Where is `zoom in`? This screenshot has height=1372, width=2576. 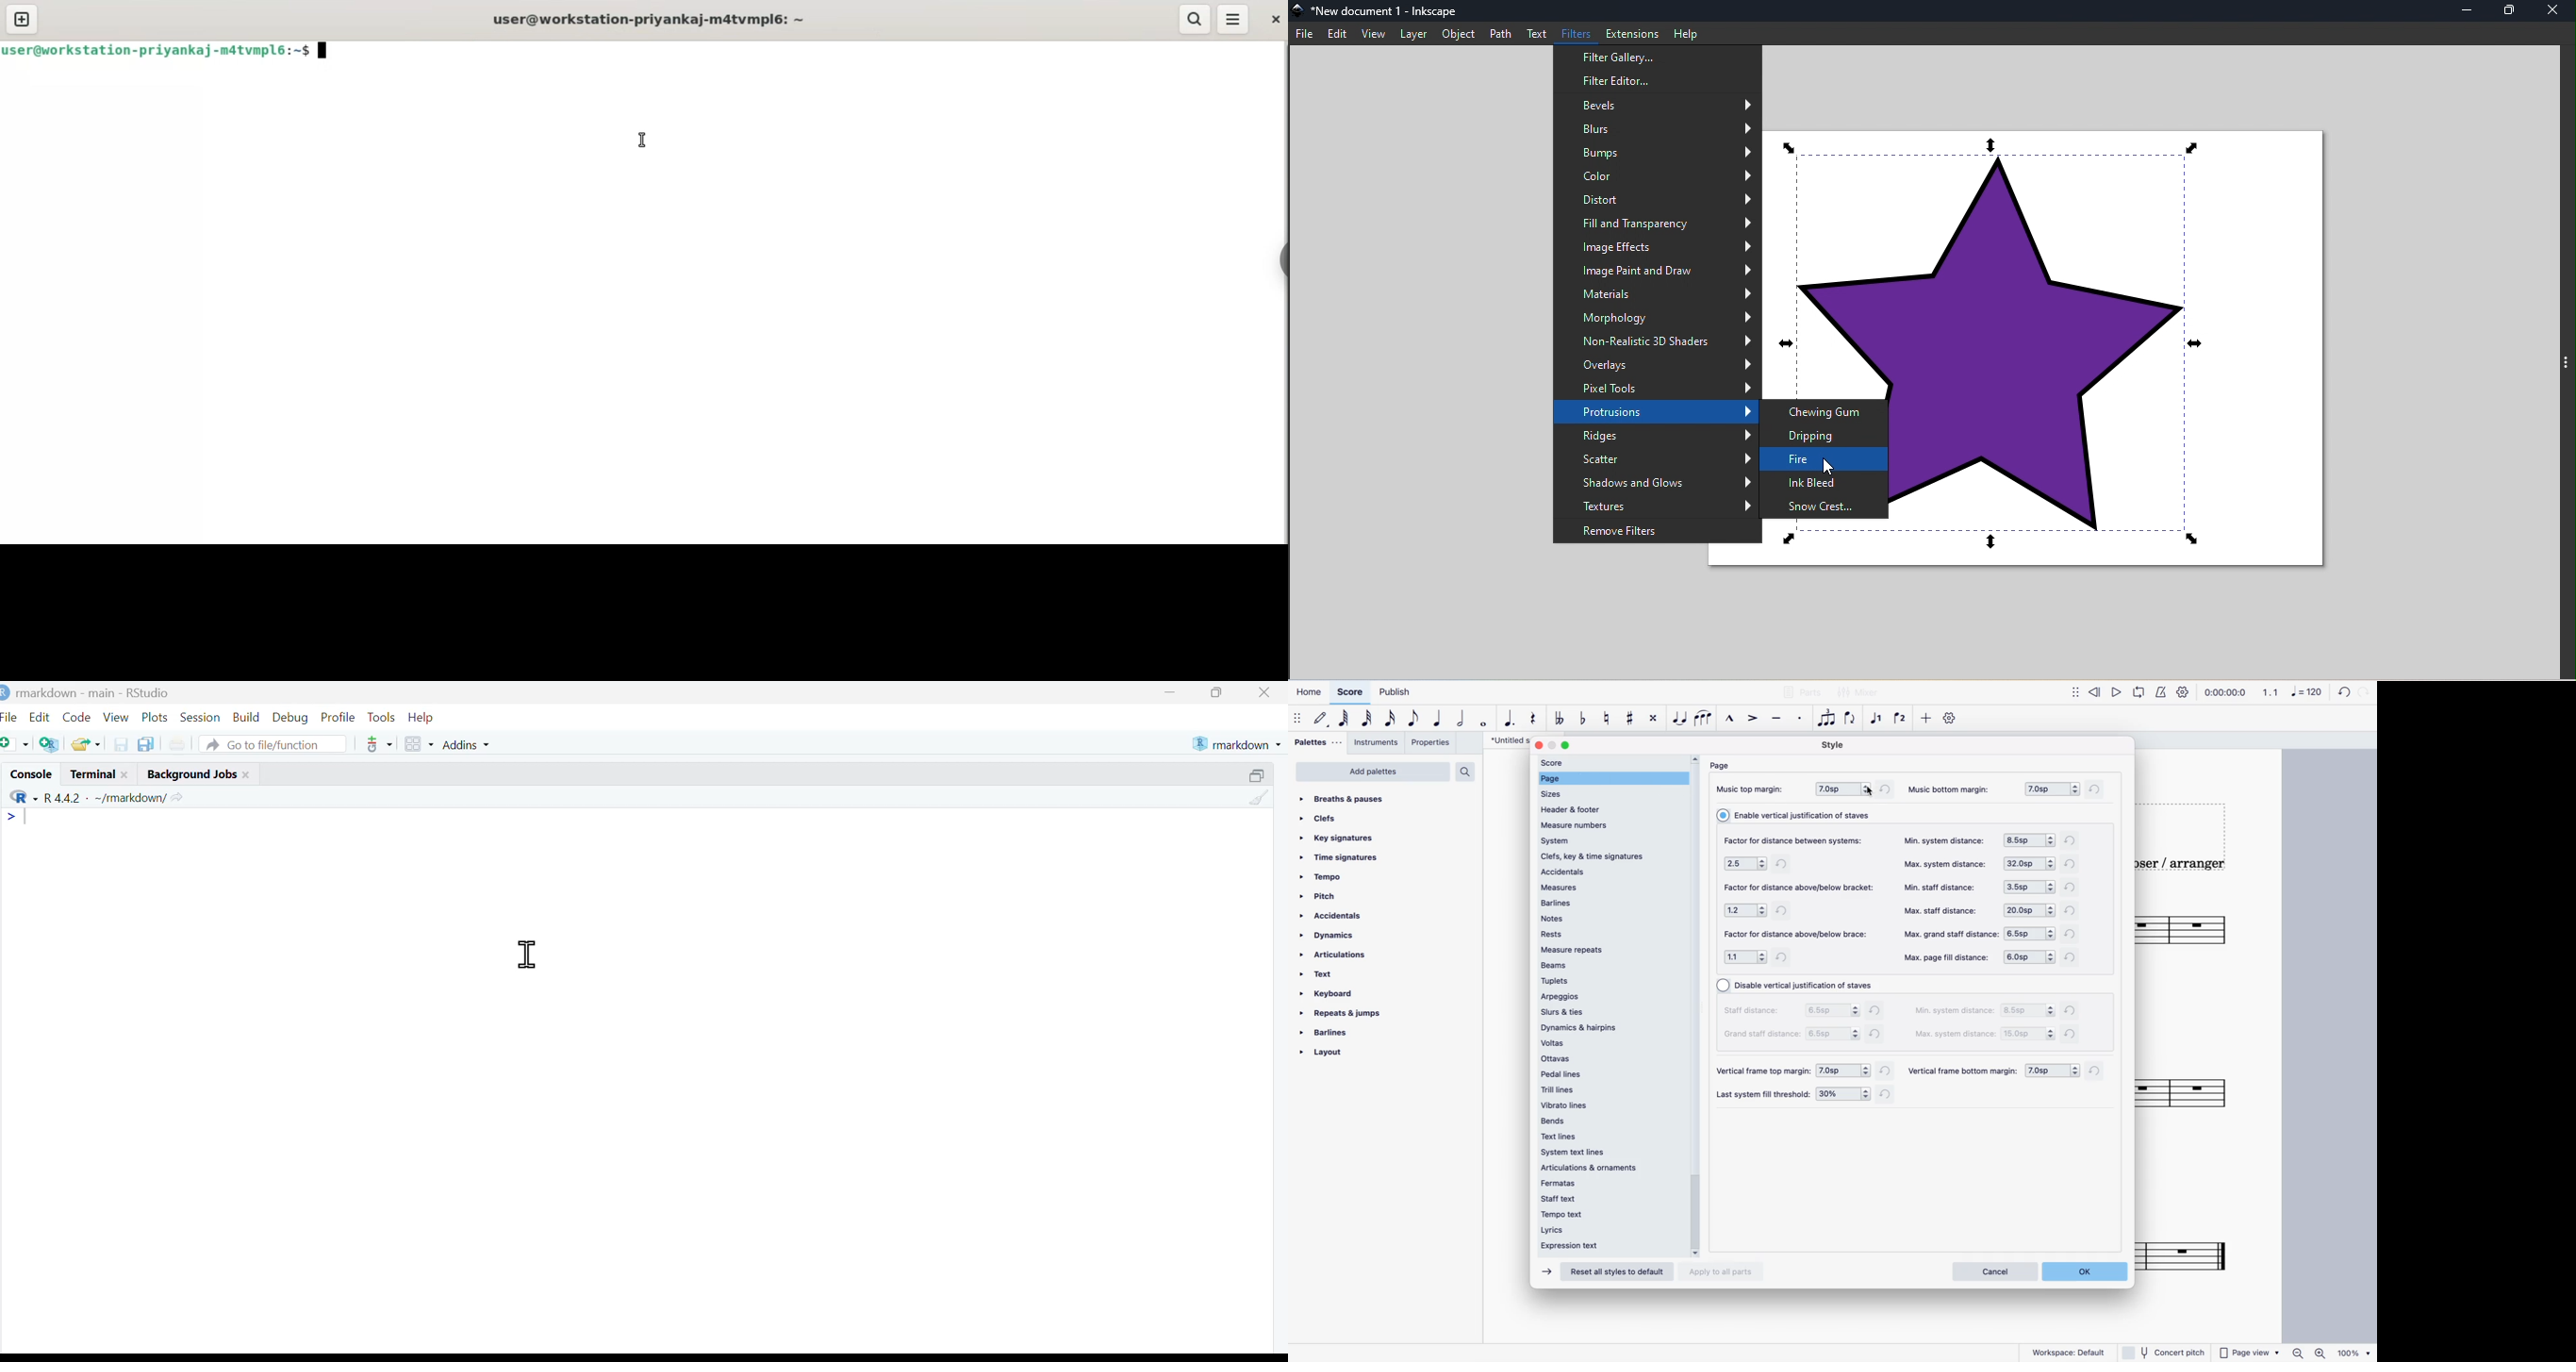 zoom in is located at coordinates (2323, 1352).